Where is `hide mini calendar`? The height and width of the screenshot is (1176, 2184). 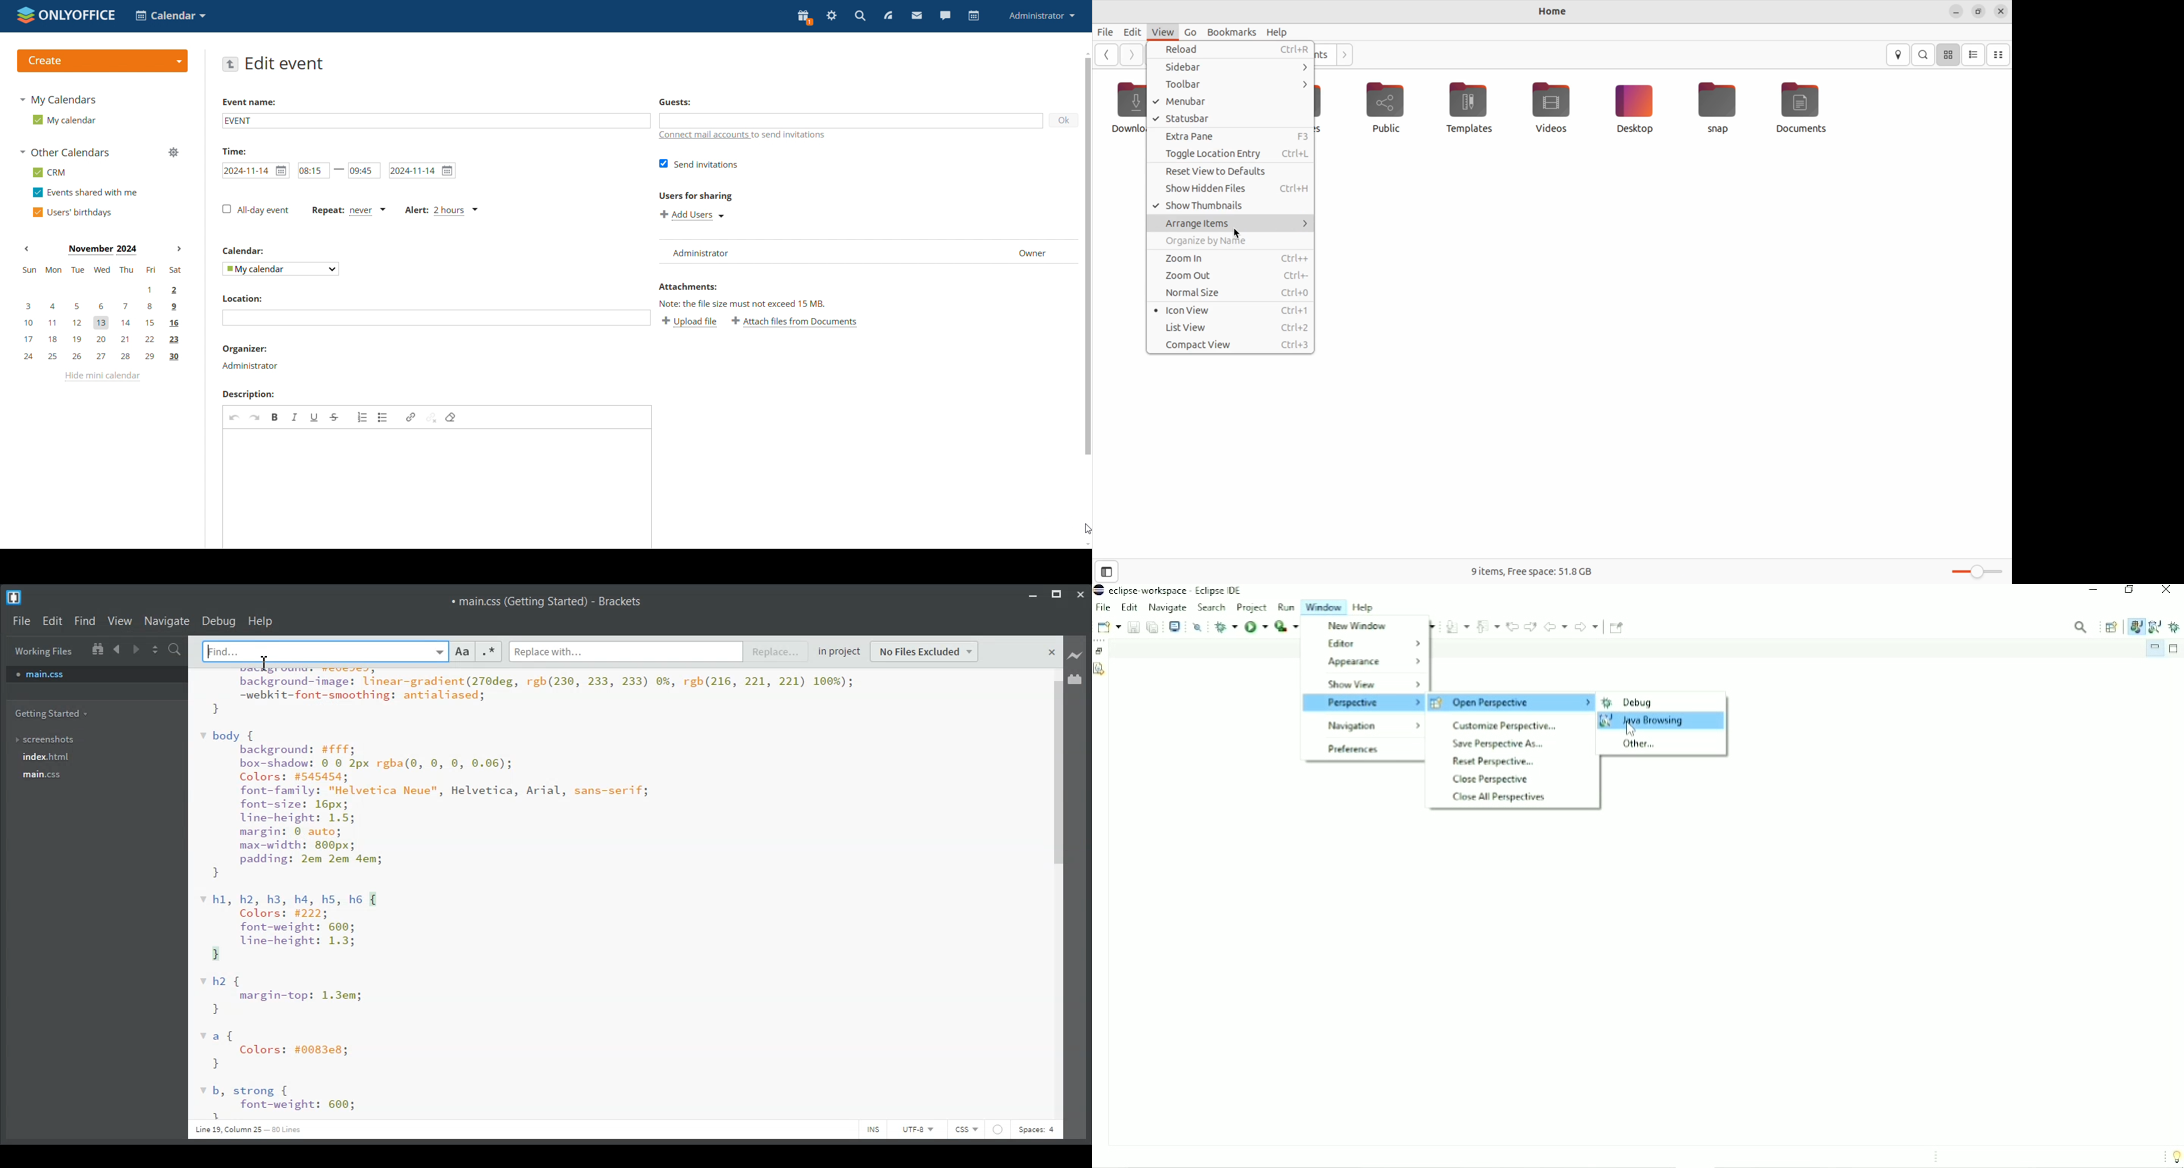
hide mini calendar is located at coordinates (101, 377).